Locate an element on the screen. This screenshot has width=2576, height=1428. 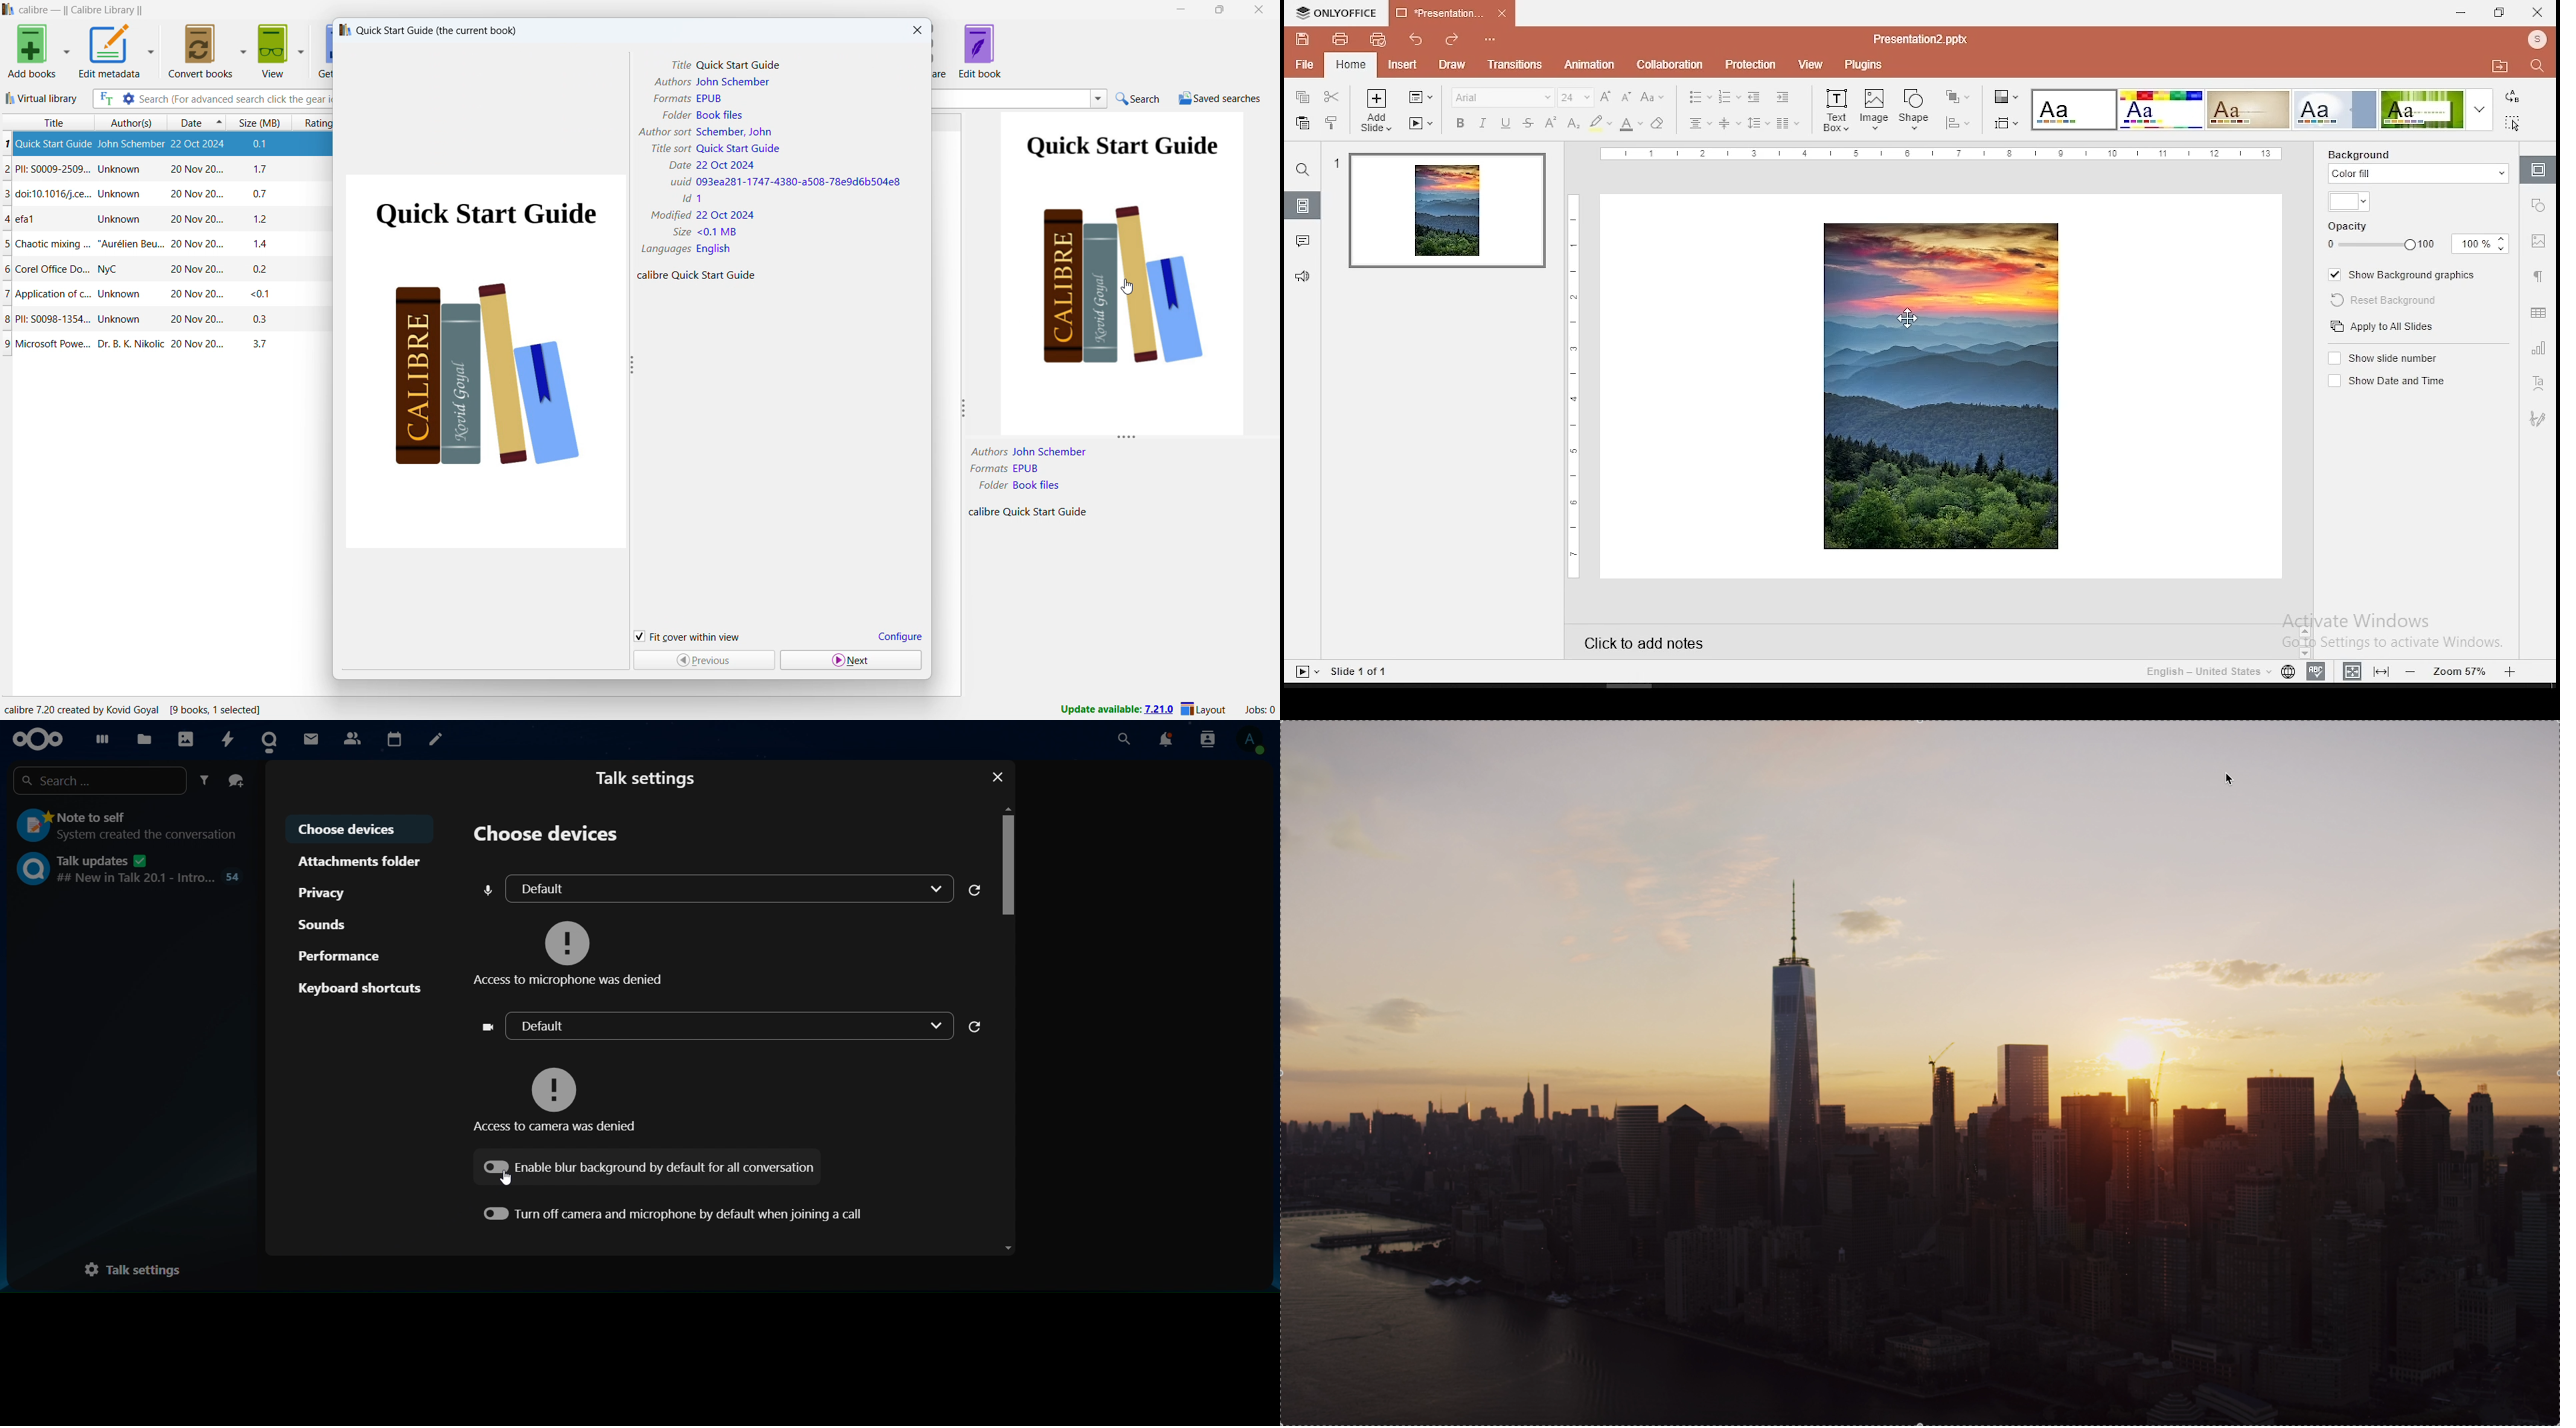
create a group is located at coordinates (236, 779).